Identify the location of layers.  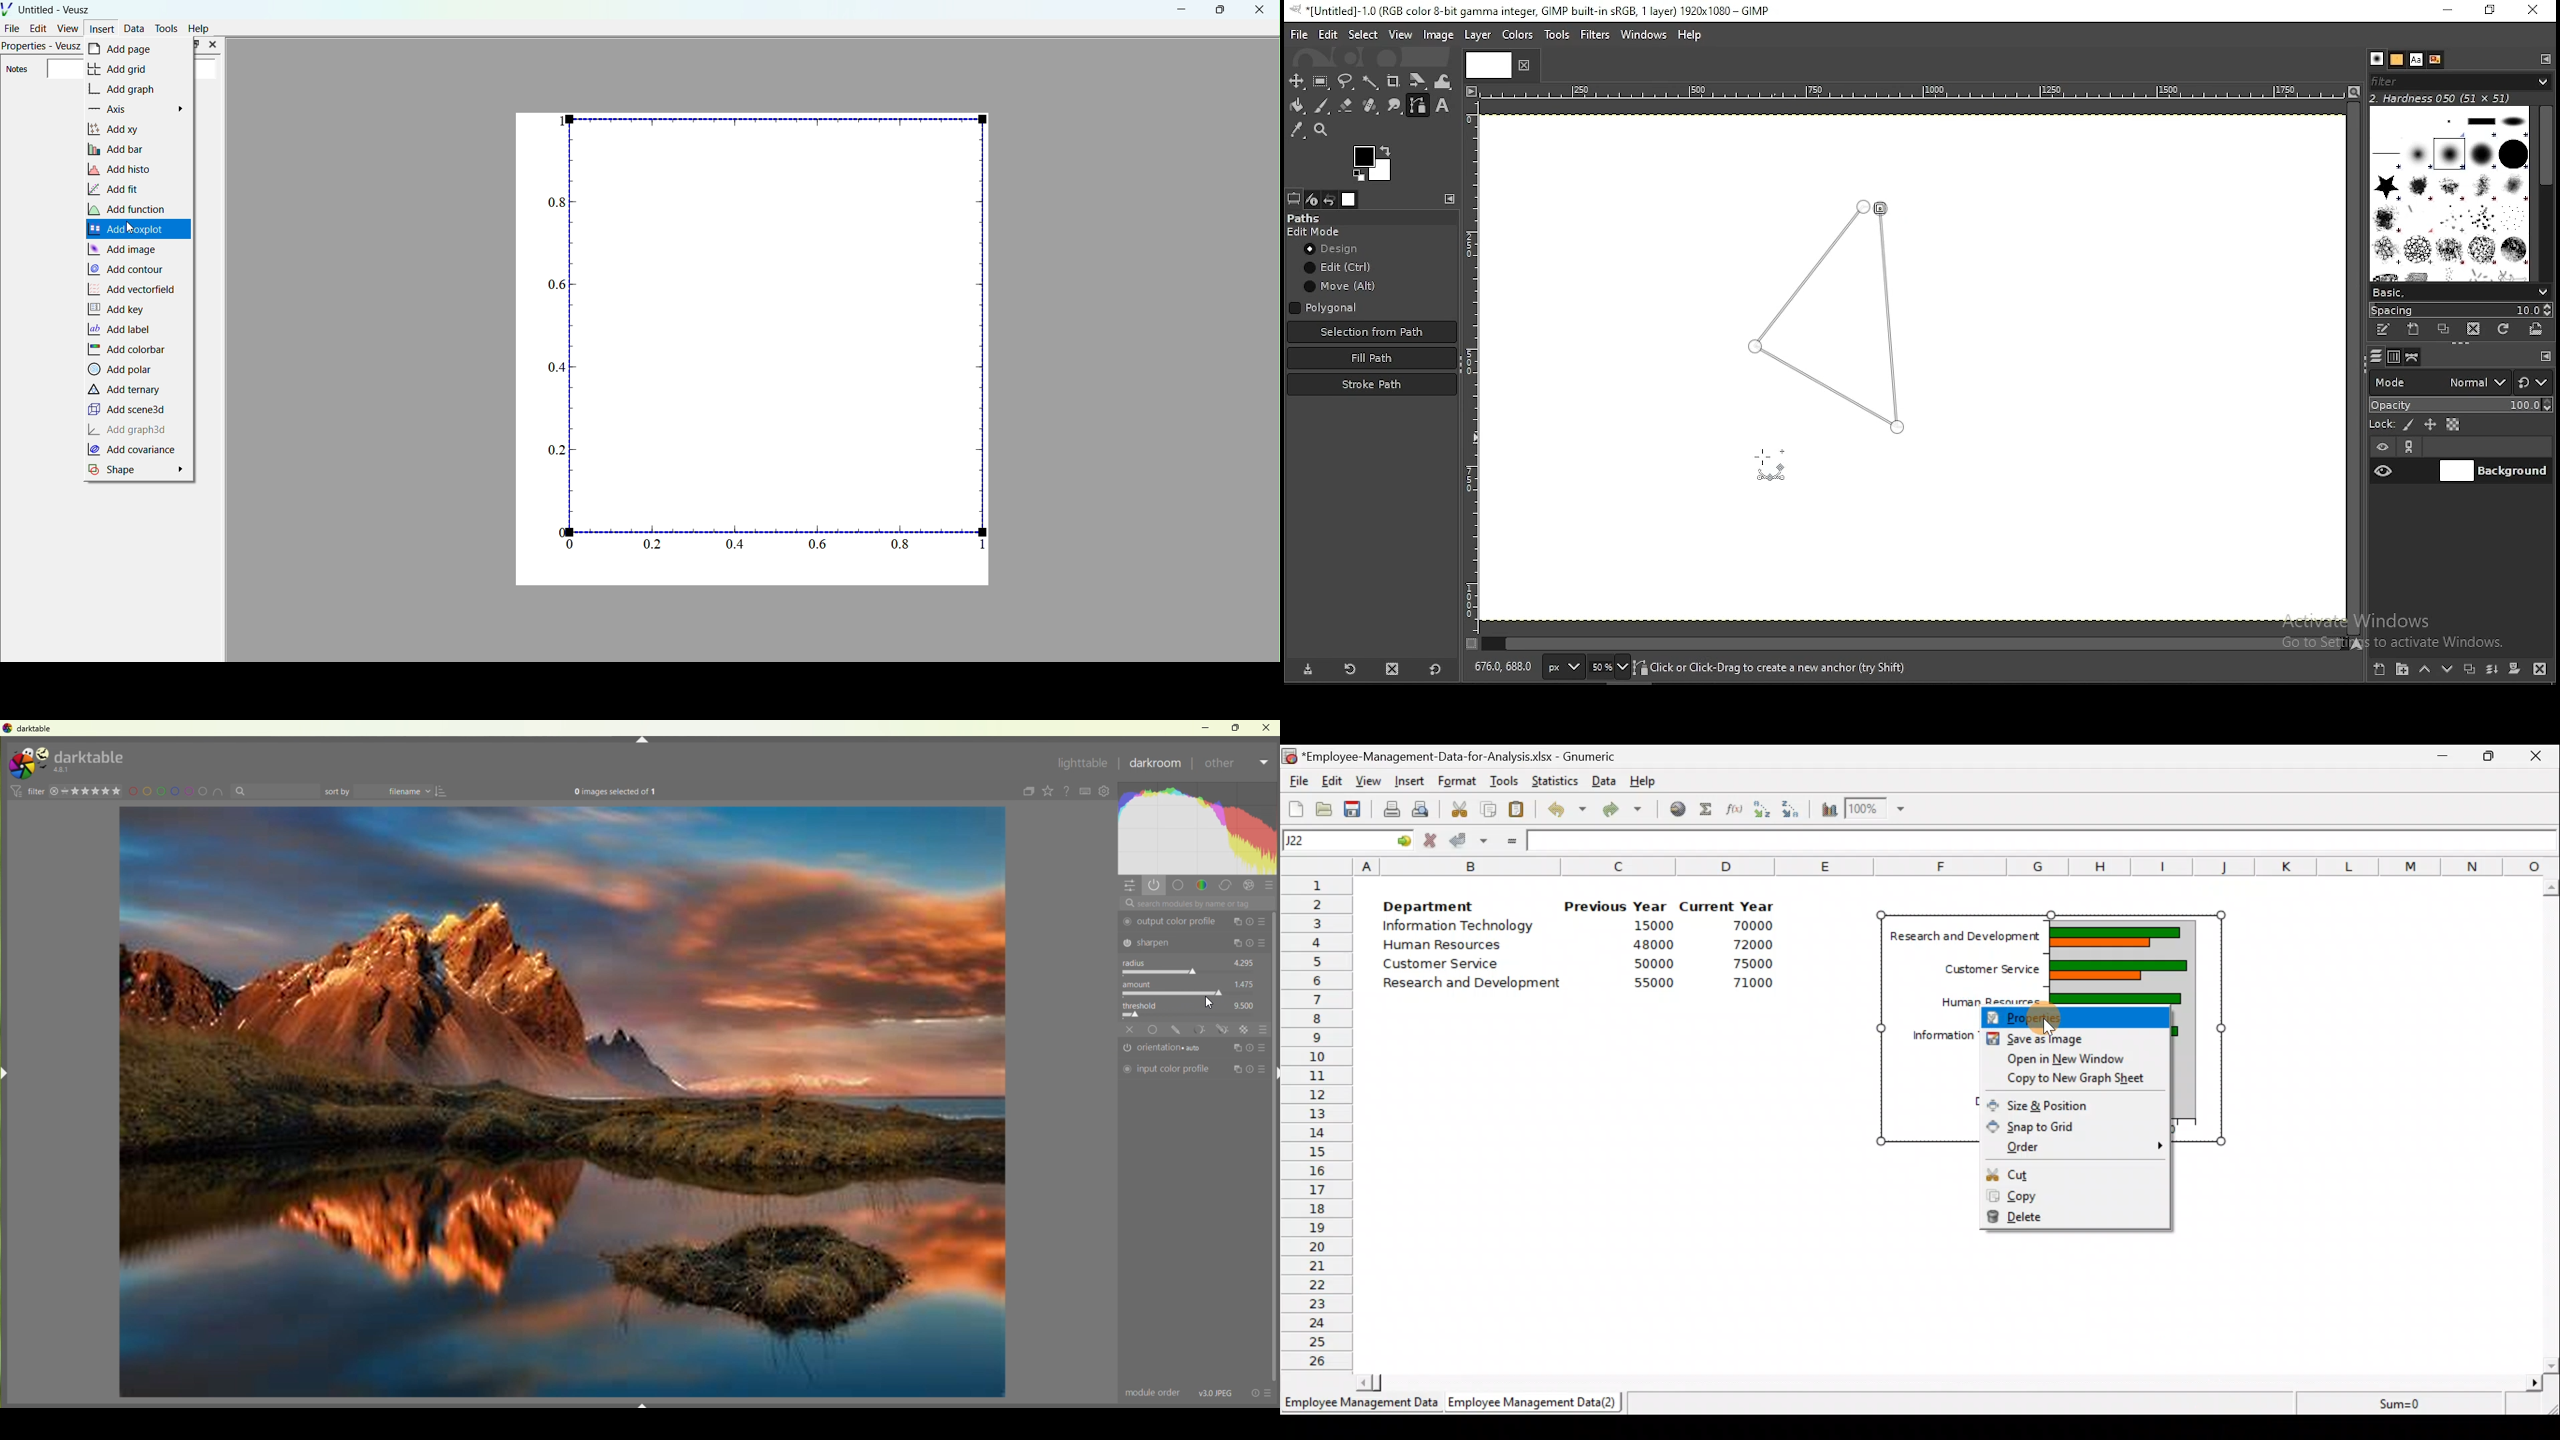
(2377, 356).